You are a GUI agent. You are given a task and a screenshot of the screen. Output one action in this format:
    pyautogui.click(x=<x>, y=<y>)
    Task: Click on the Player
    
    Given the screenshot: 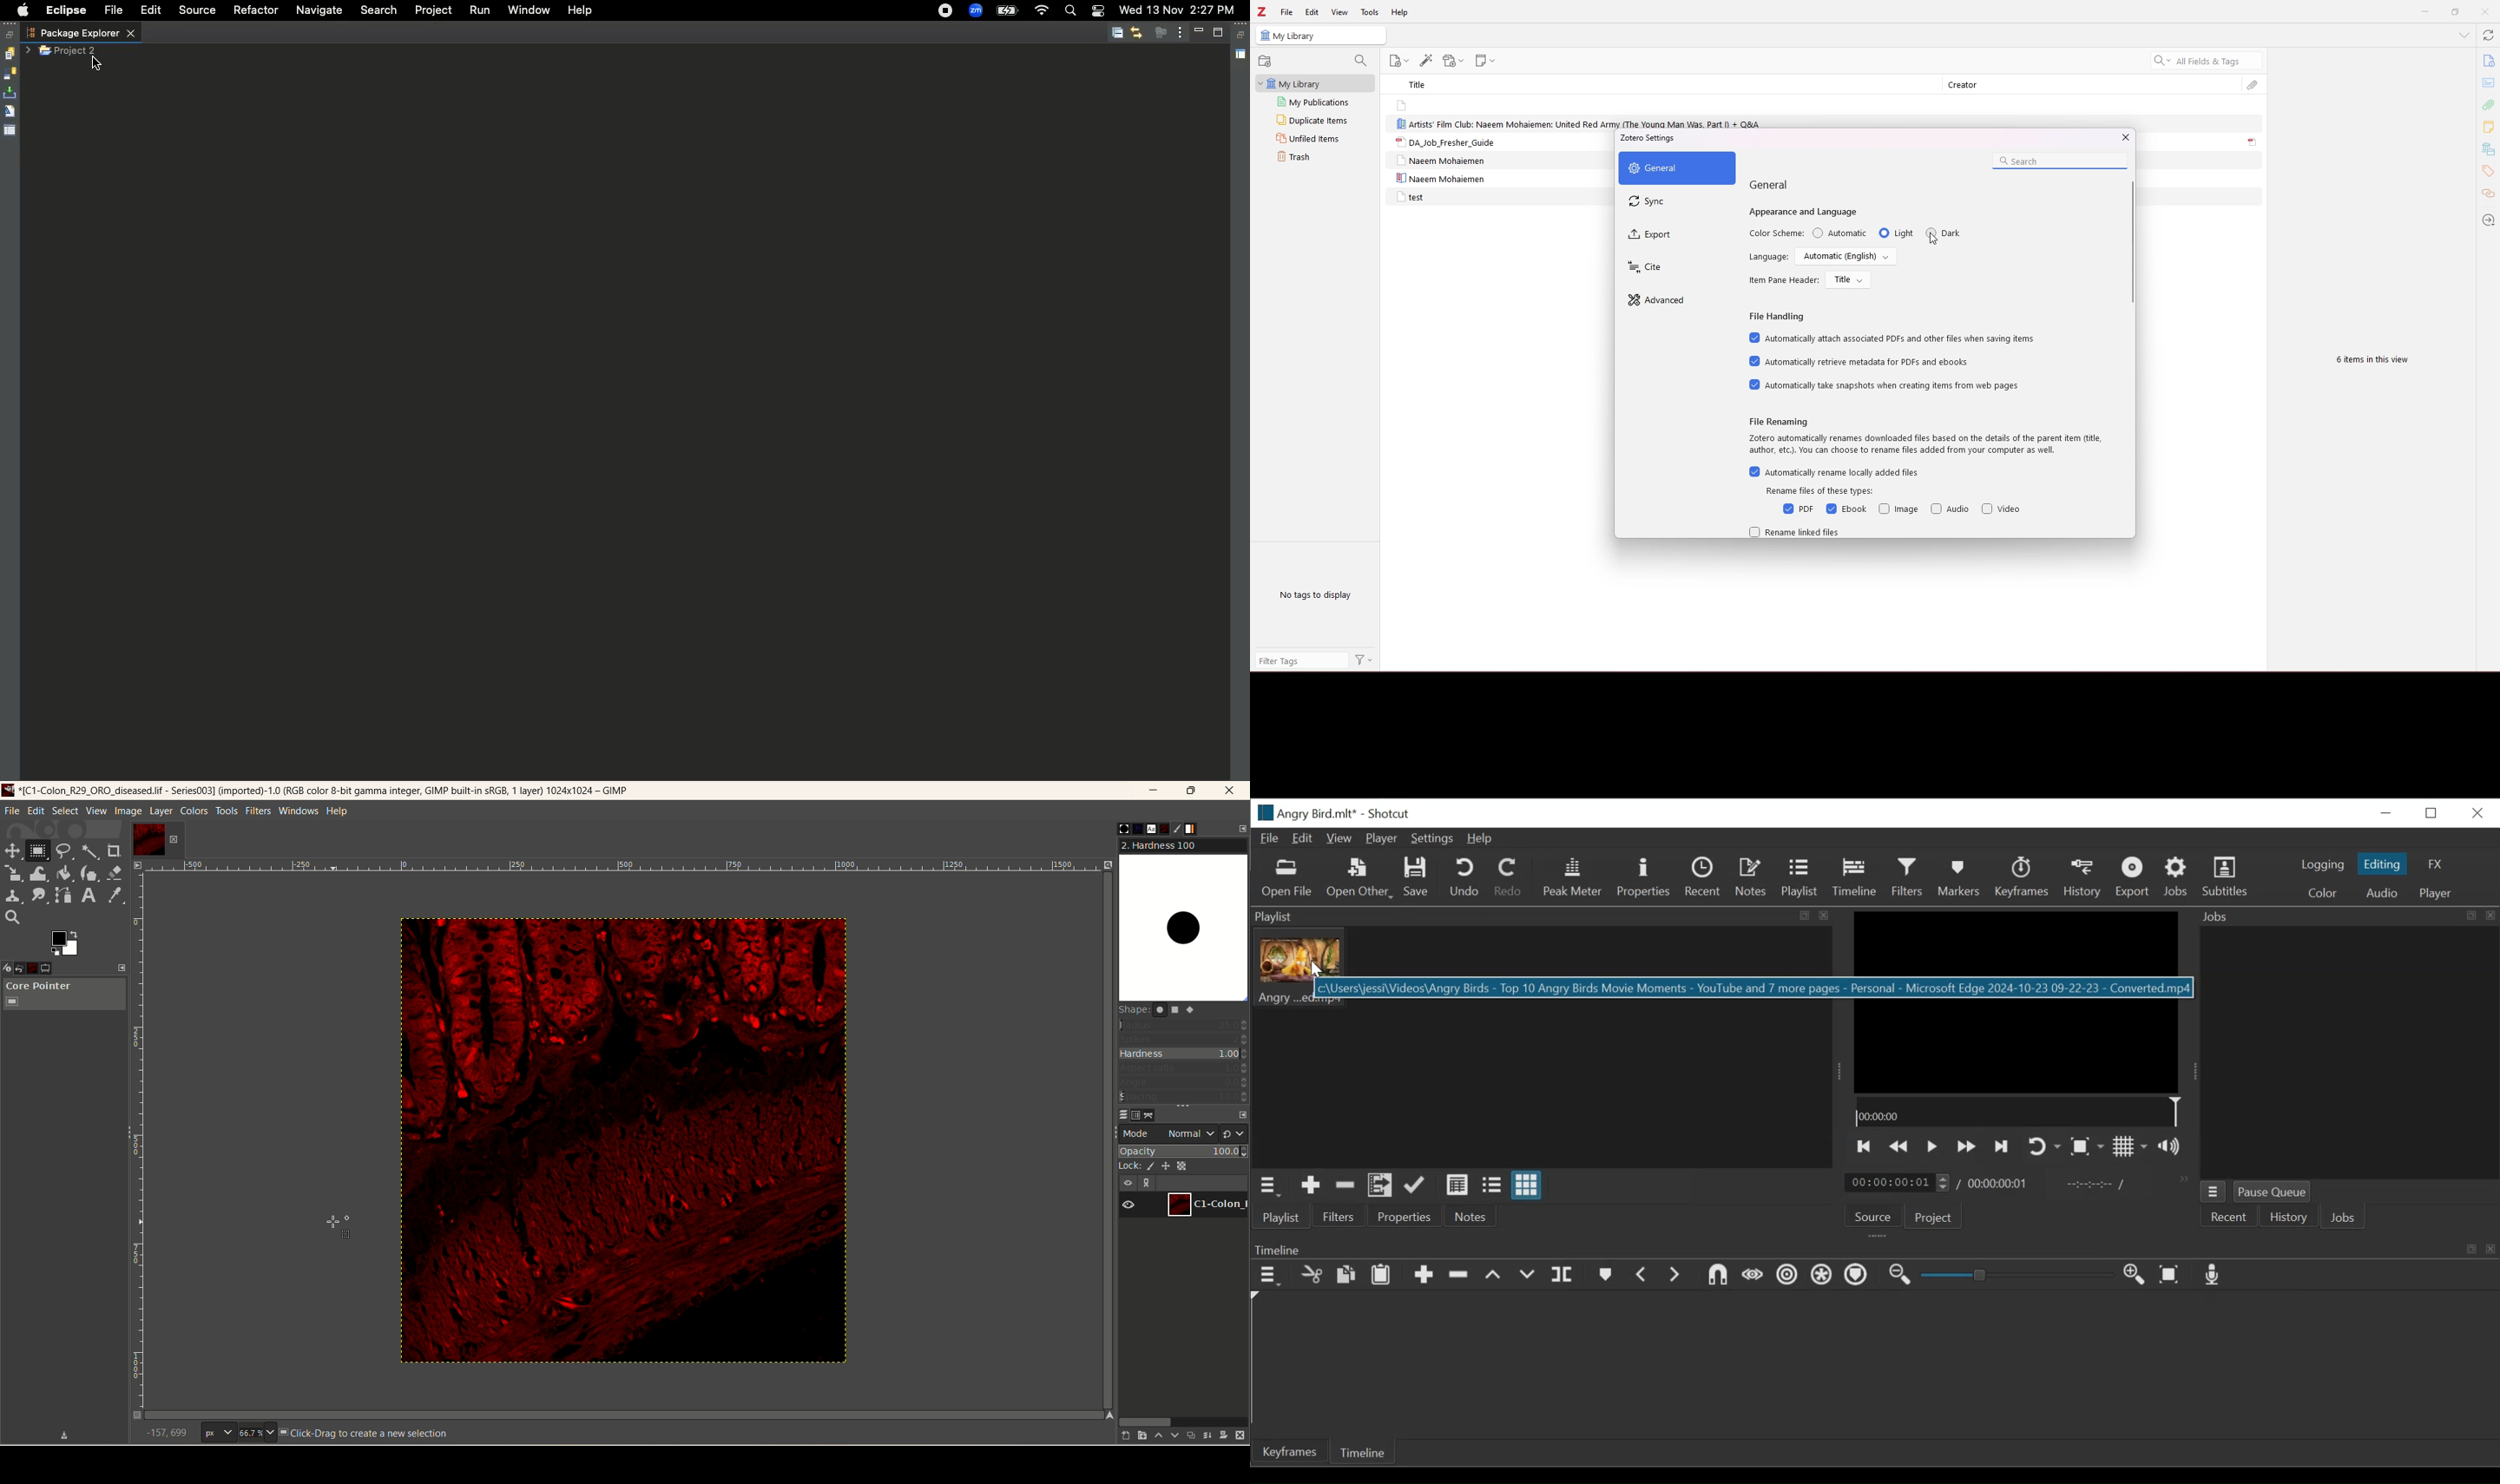 What is the action you would take?
    pyautogui.click(x=1380, y=839)
    